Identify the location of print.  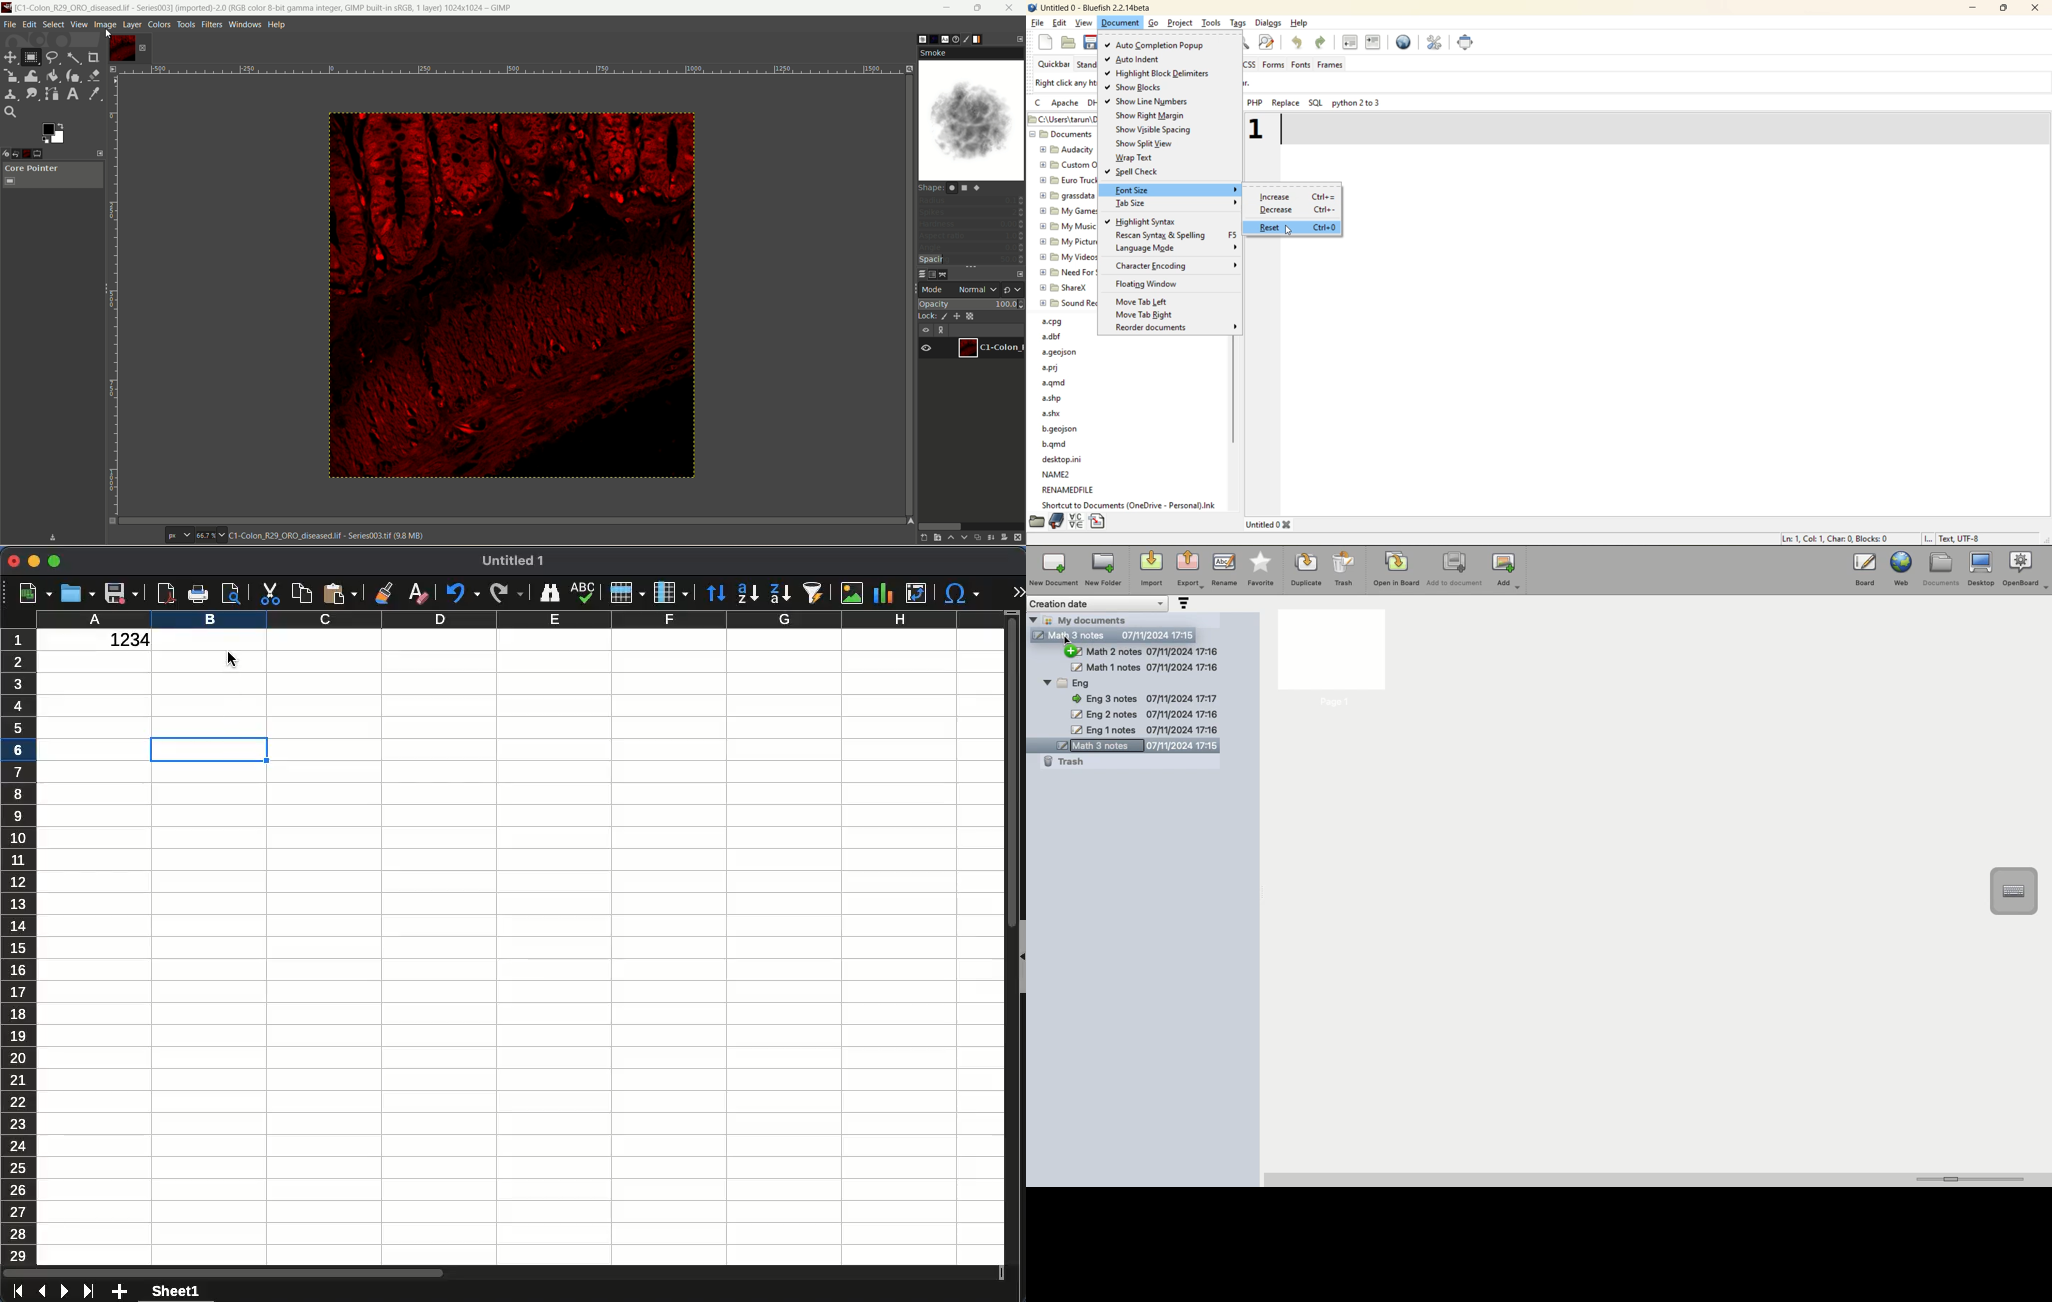
(198, 594).